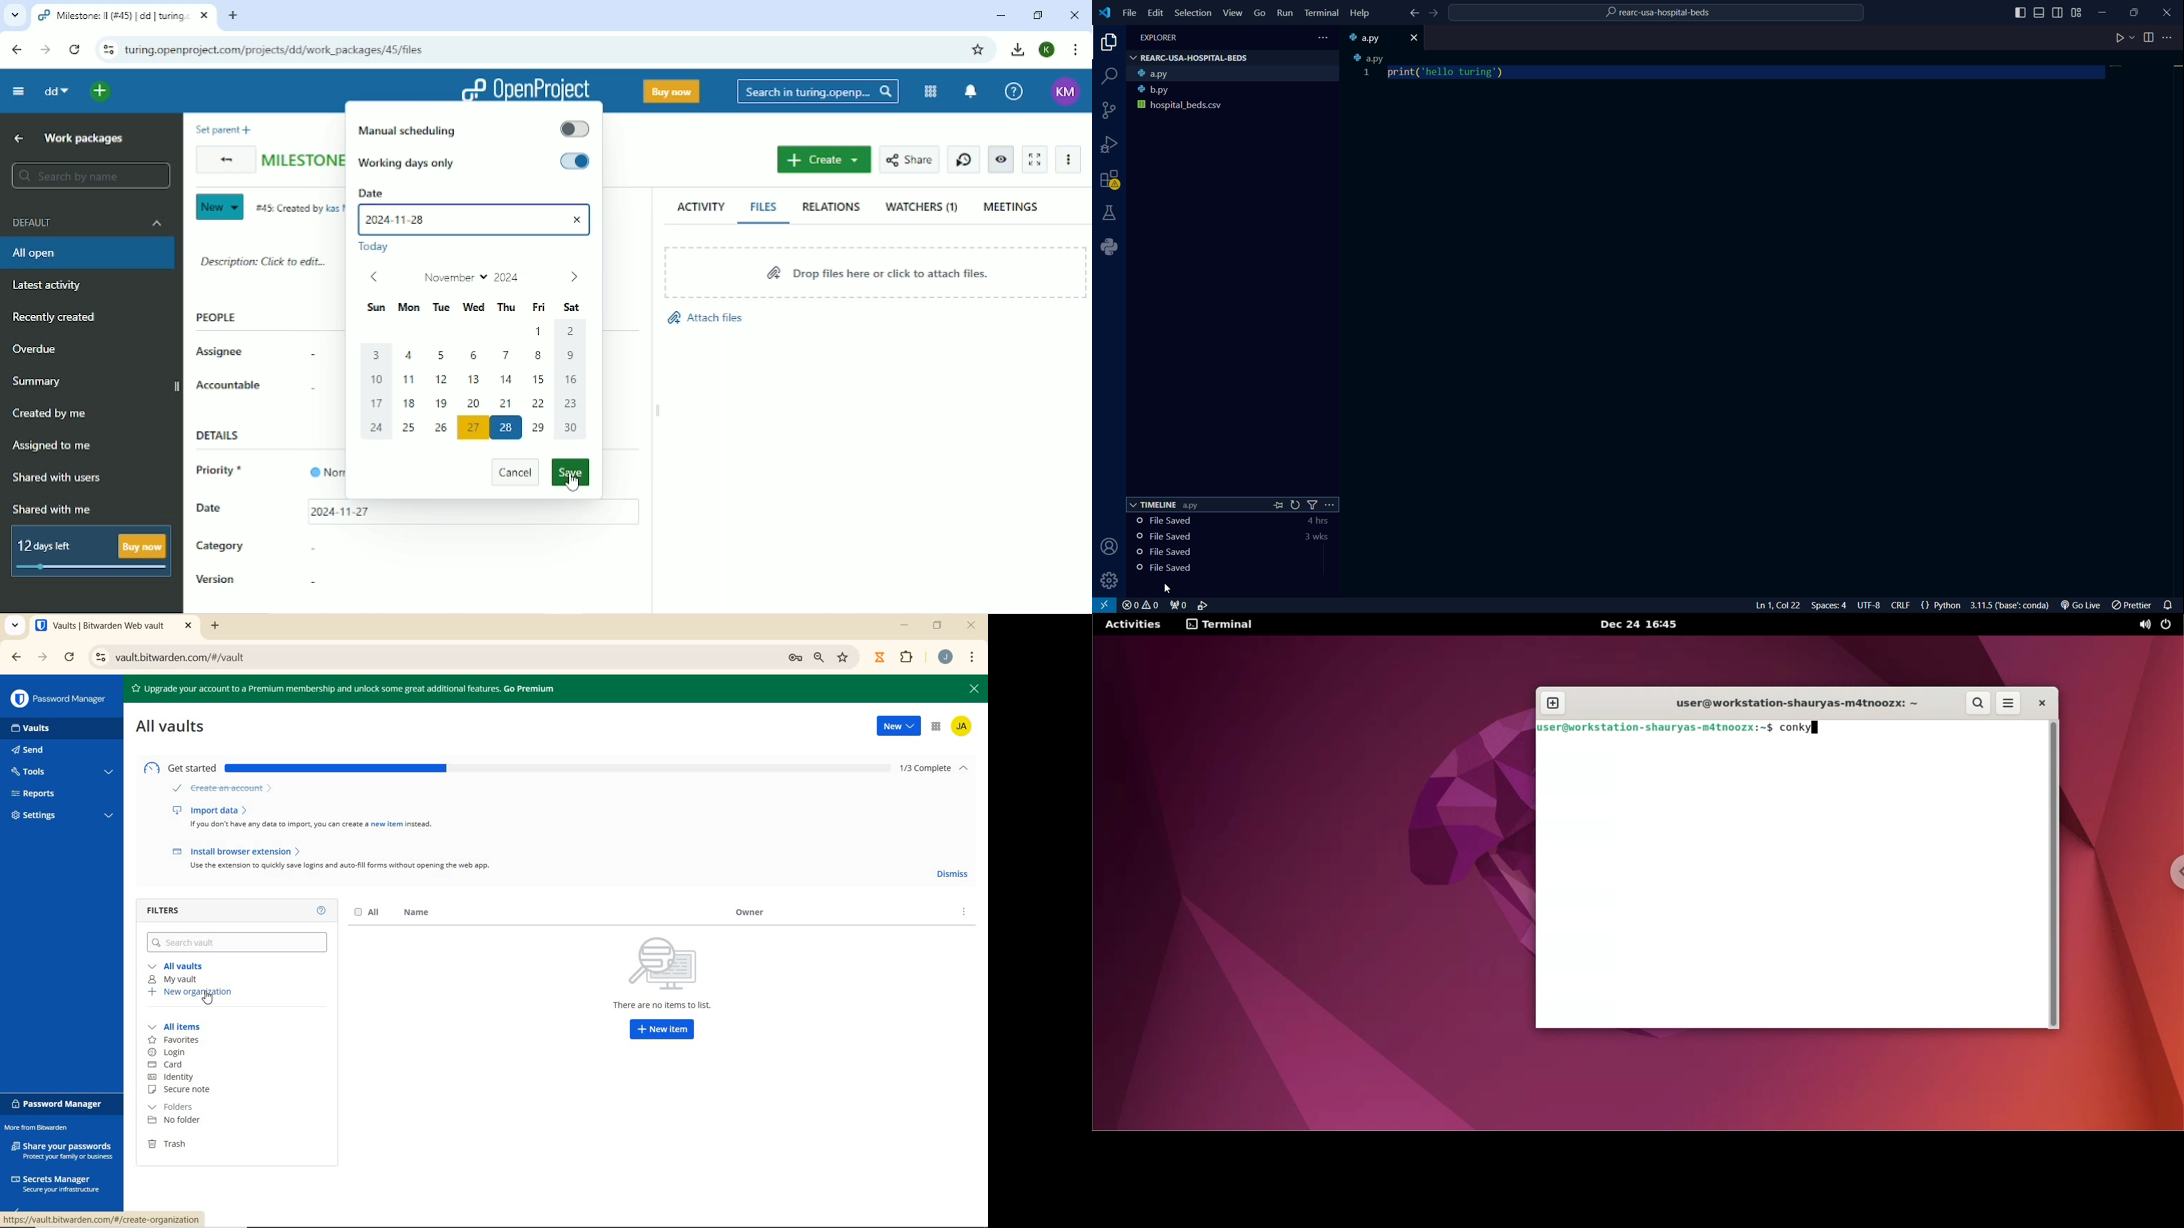 Image resolution: width=2184 pixels, height=1232 pixels. Describe the element at coordinates (322, 910) in the screenshot. I see `help` at that location.